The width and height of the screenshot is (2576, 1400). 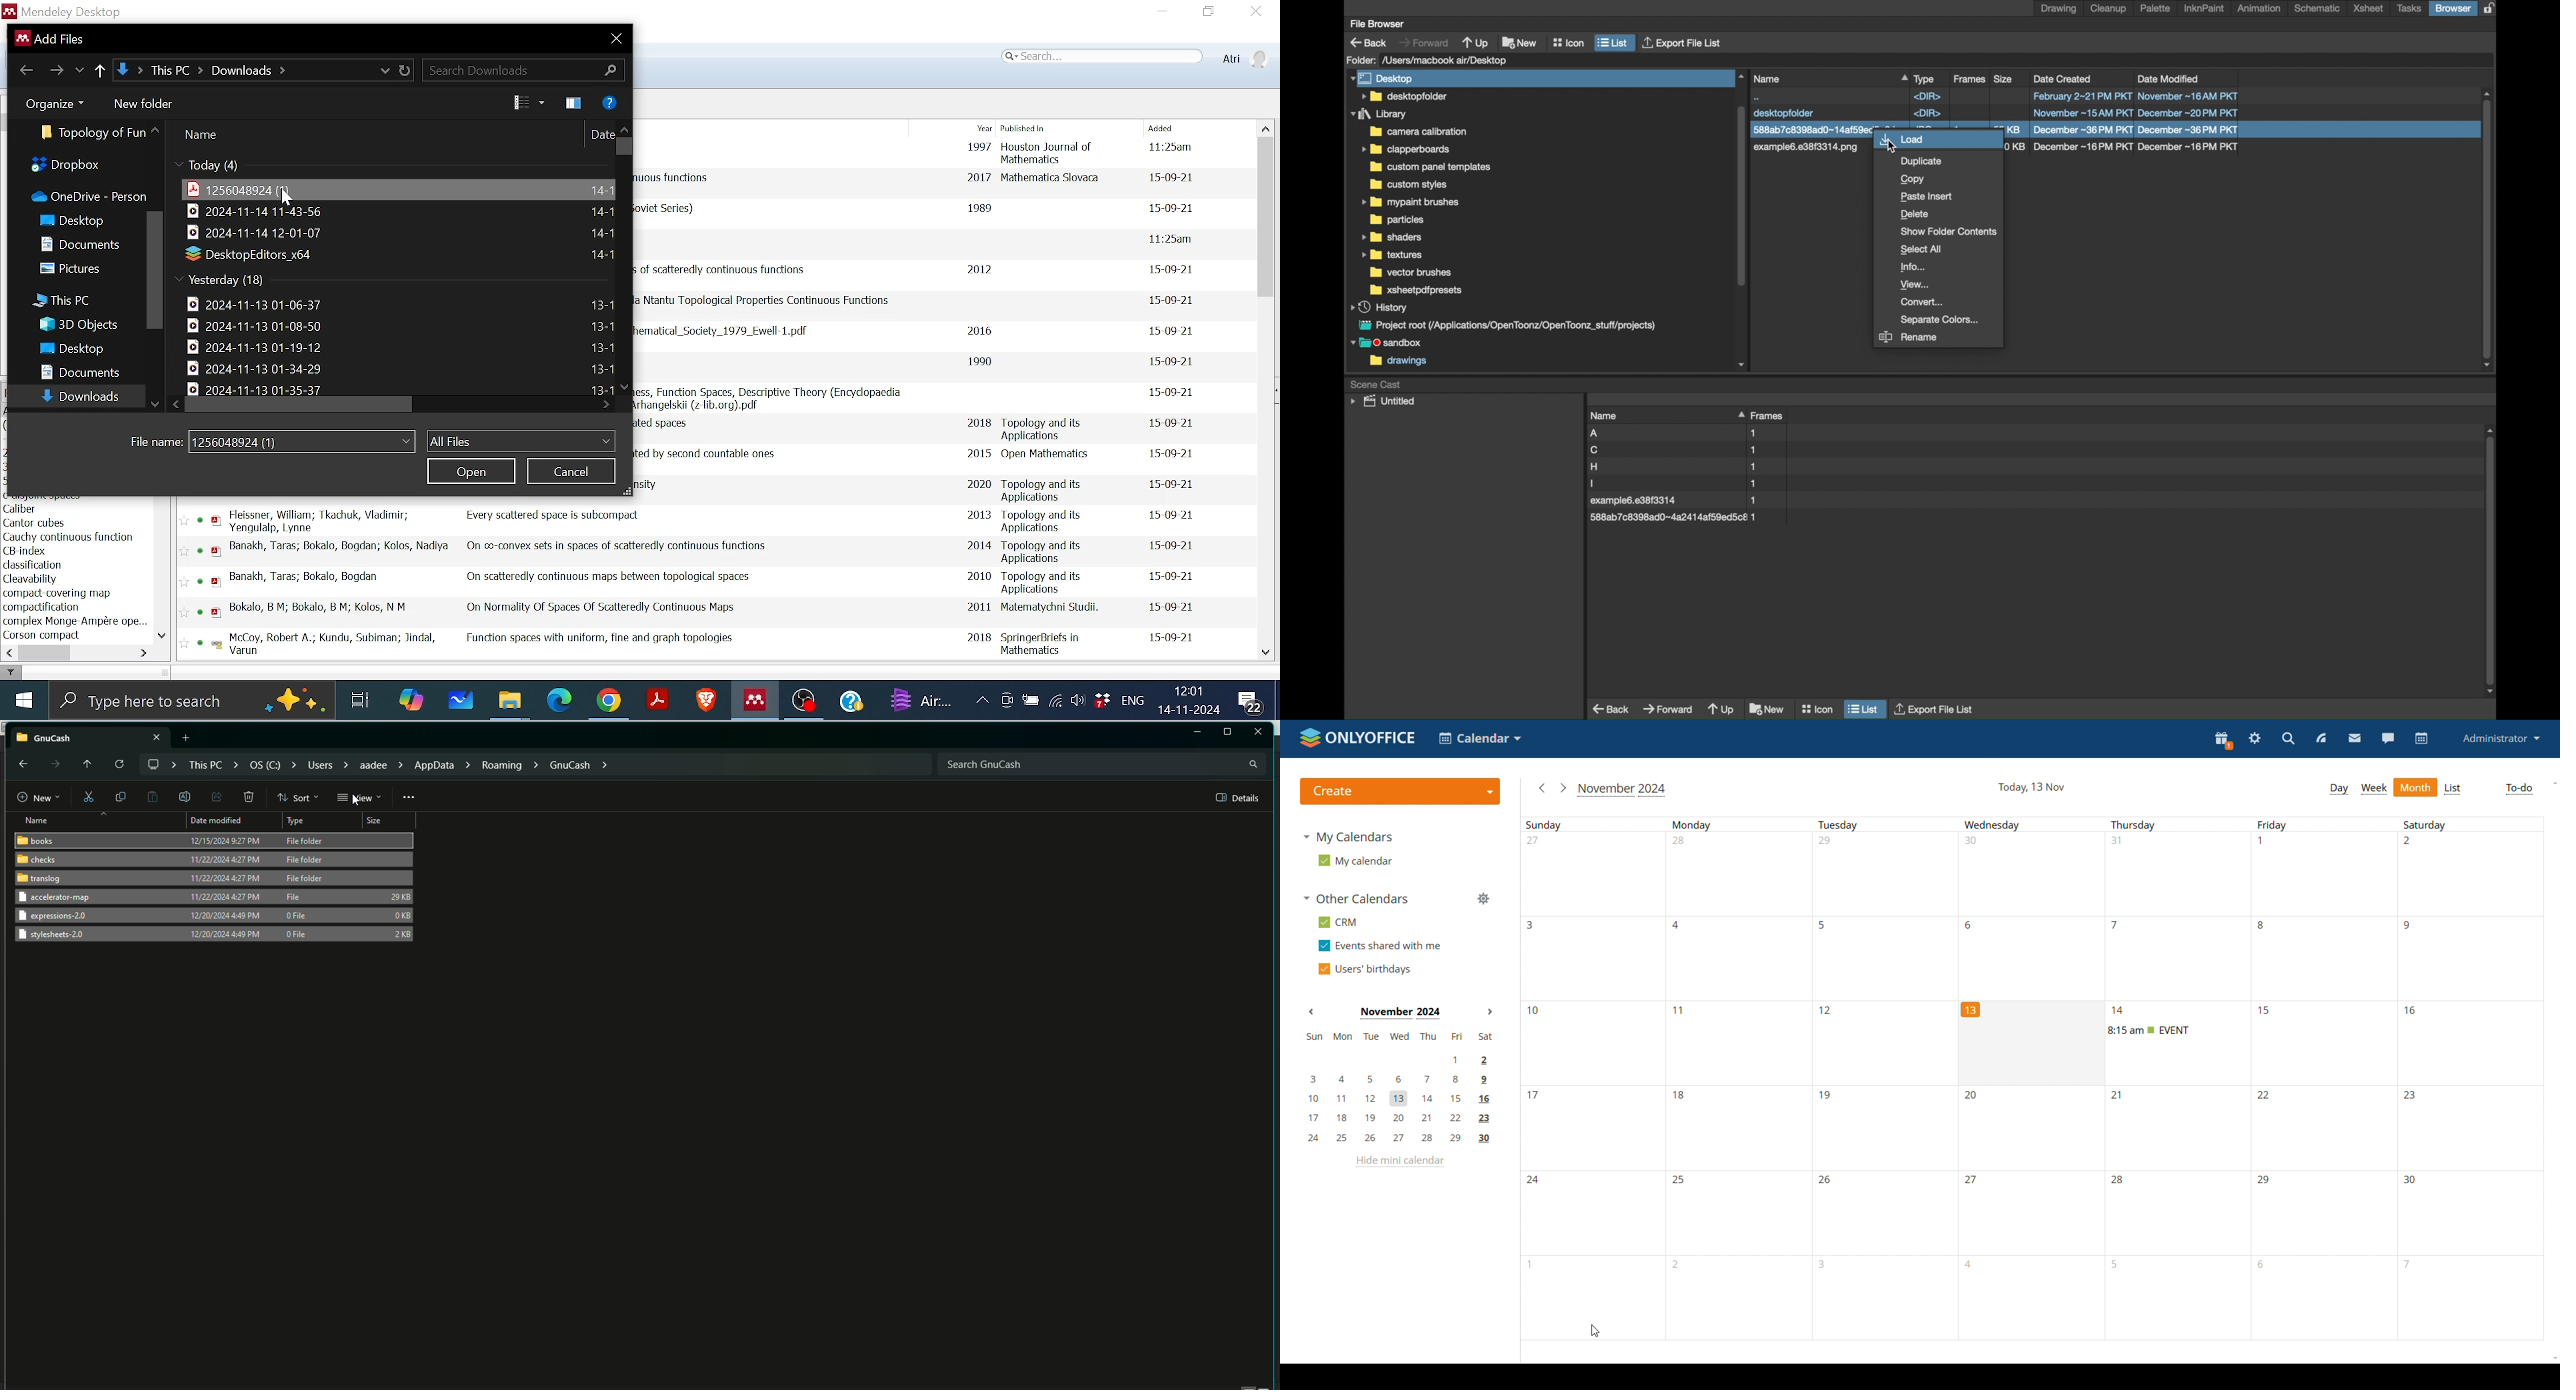 What do you see at coordinates (1539, 787) in the screenshot?
I see `previous month` at bounding box center [1539, 787].